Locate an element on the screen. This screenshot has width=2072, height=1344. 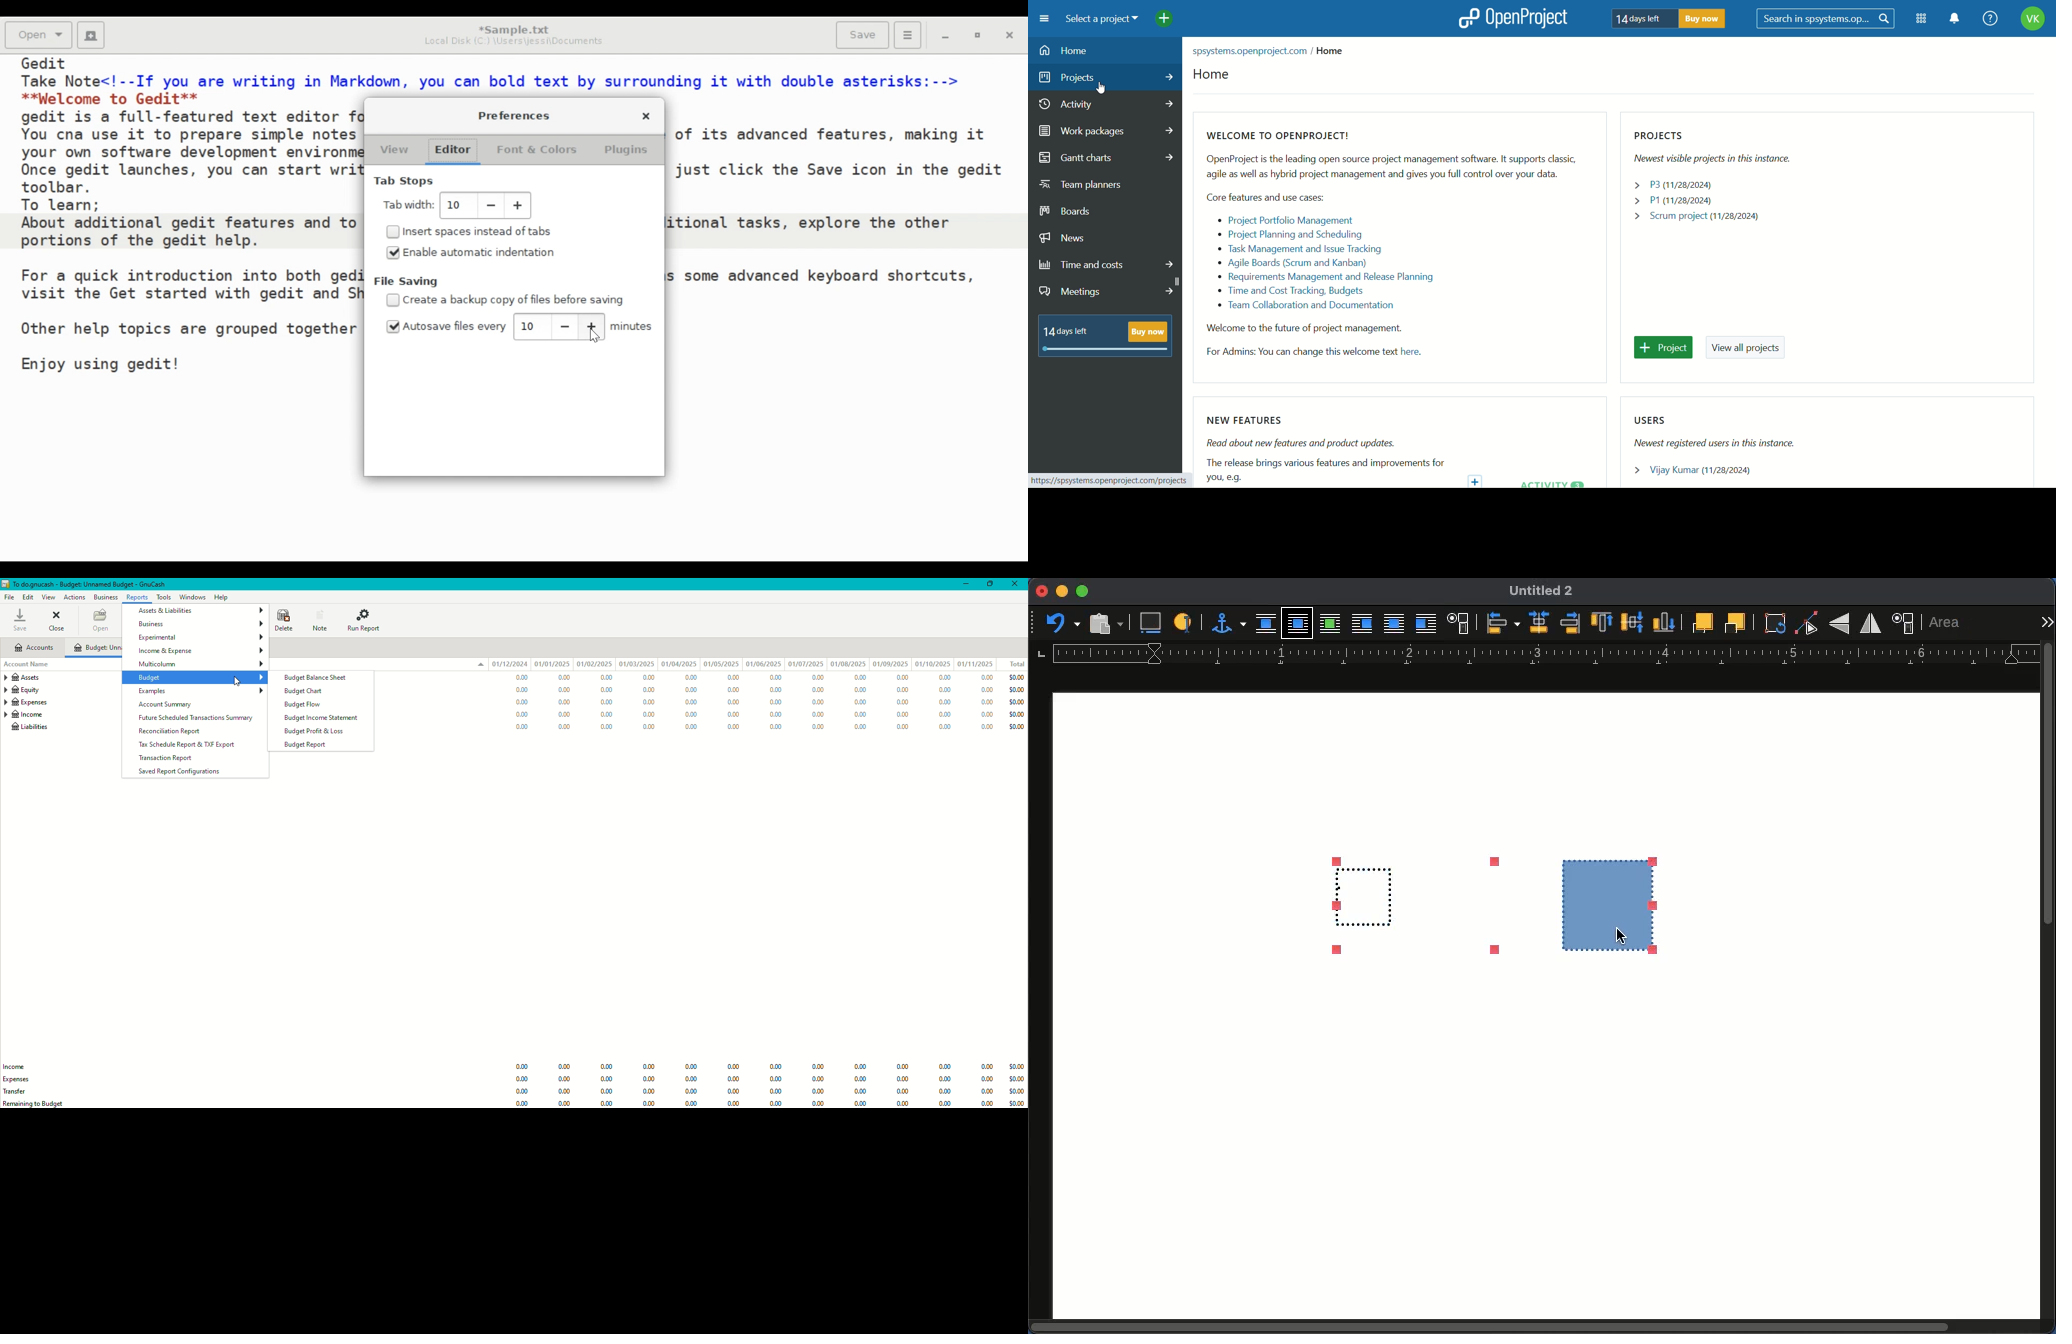
minimize is located at coordinates (1062, 591).